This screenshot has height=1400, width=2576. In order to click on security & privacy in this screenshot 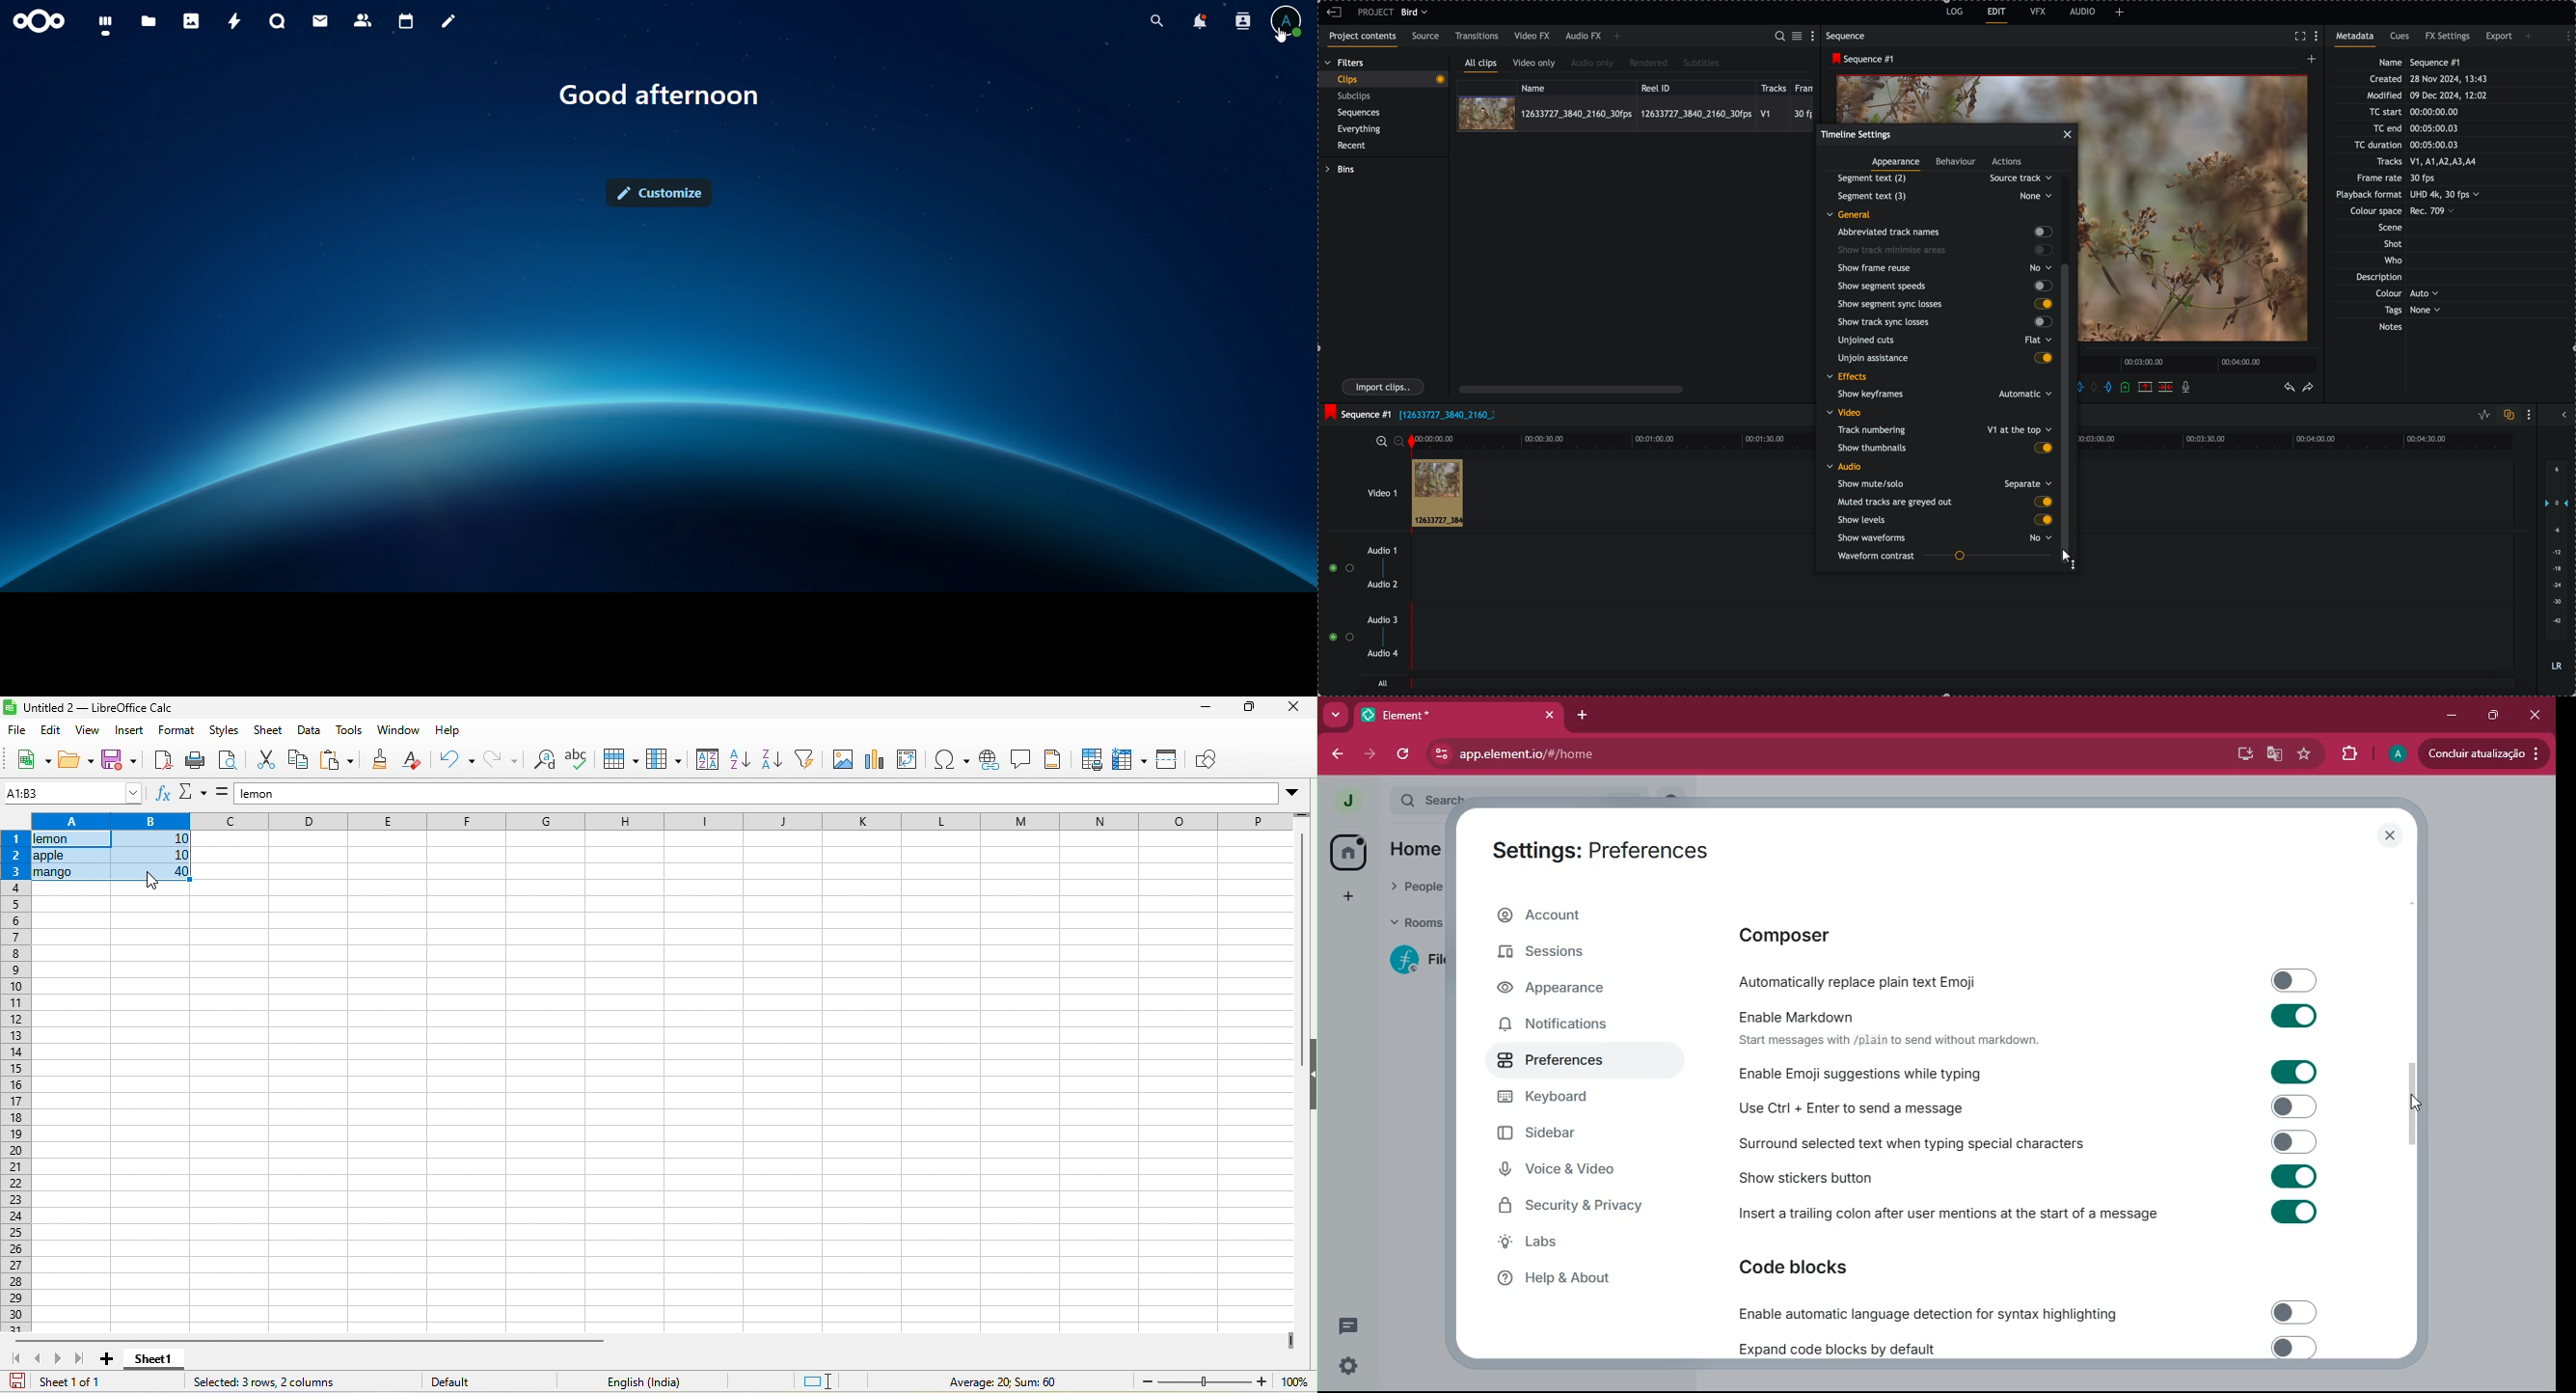, I will do `click(1572, 1204)`.